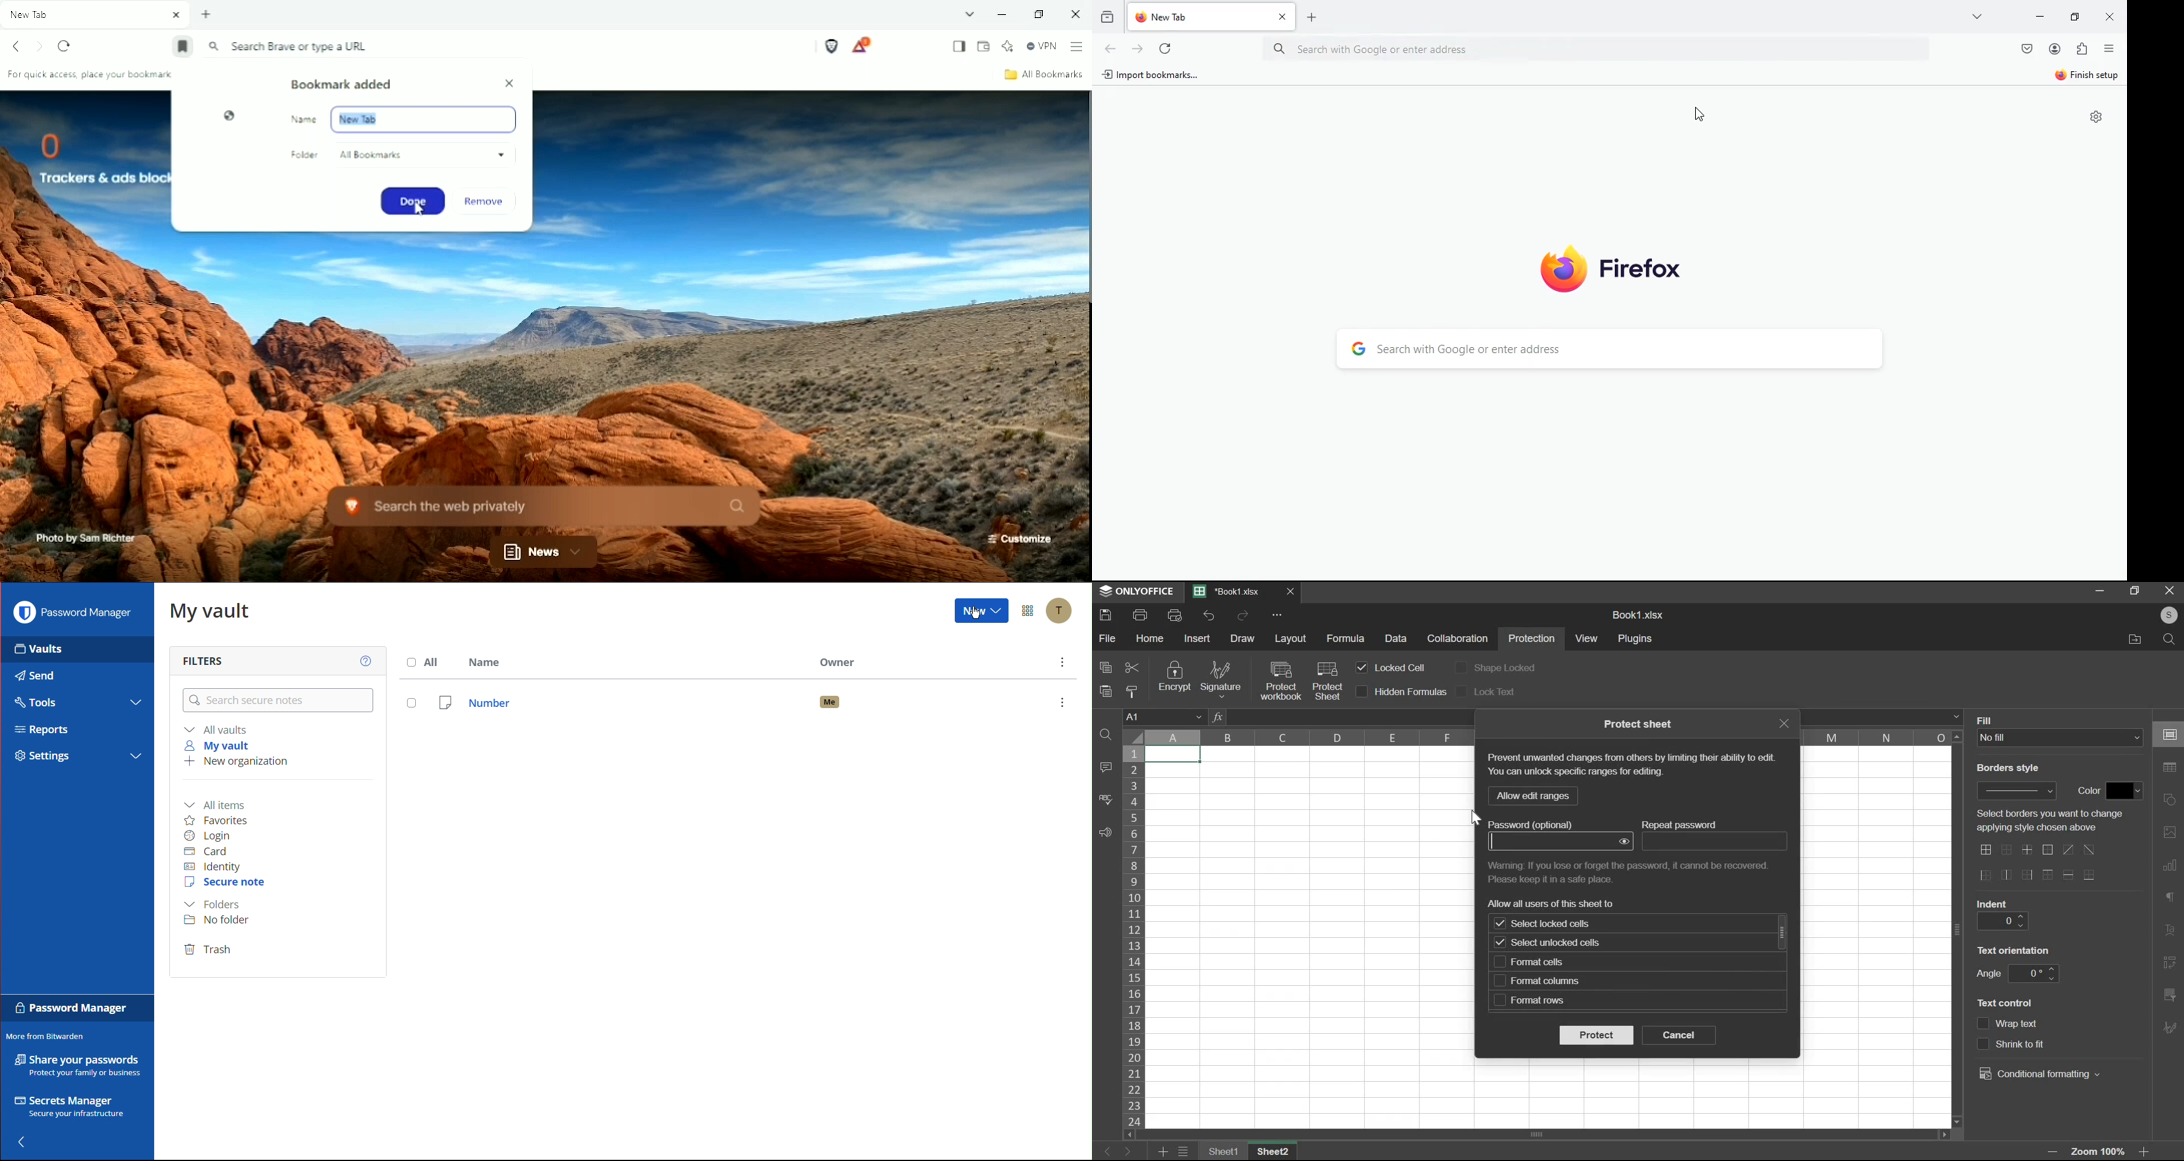 The height and width of the screenshot is (1176, 2184). What do you see at coordinates (1109, 1153) in the screenshot?
I see `left` at bounding box center [1109, 1153].